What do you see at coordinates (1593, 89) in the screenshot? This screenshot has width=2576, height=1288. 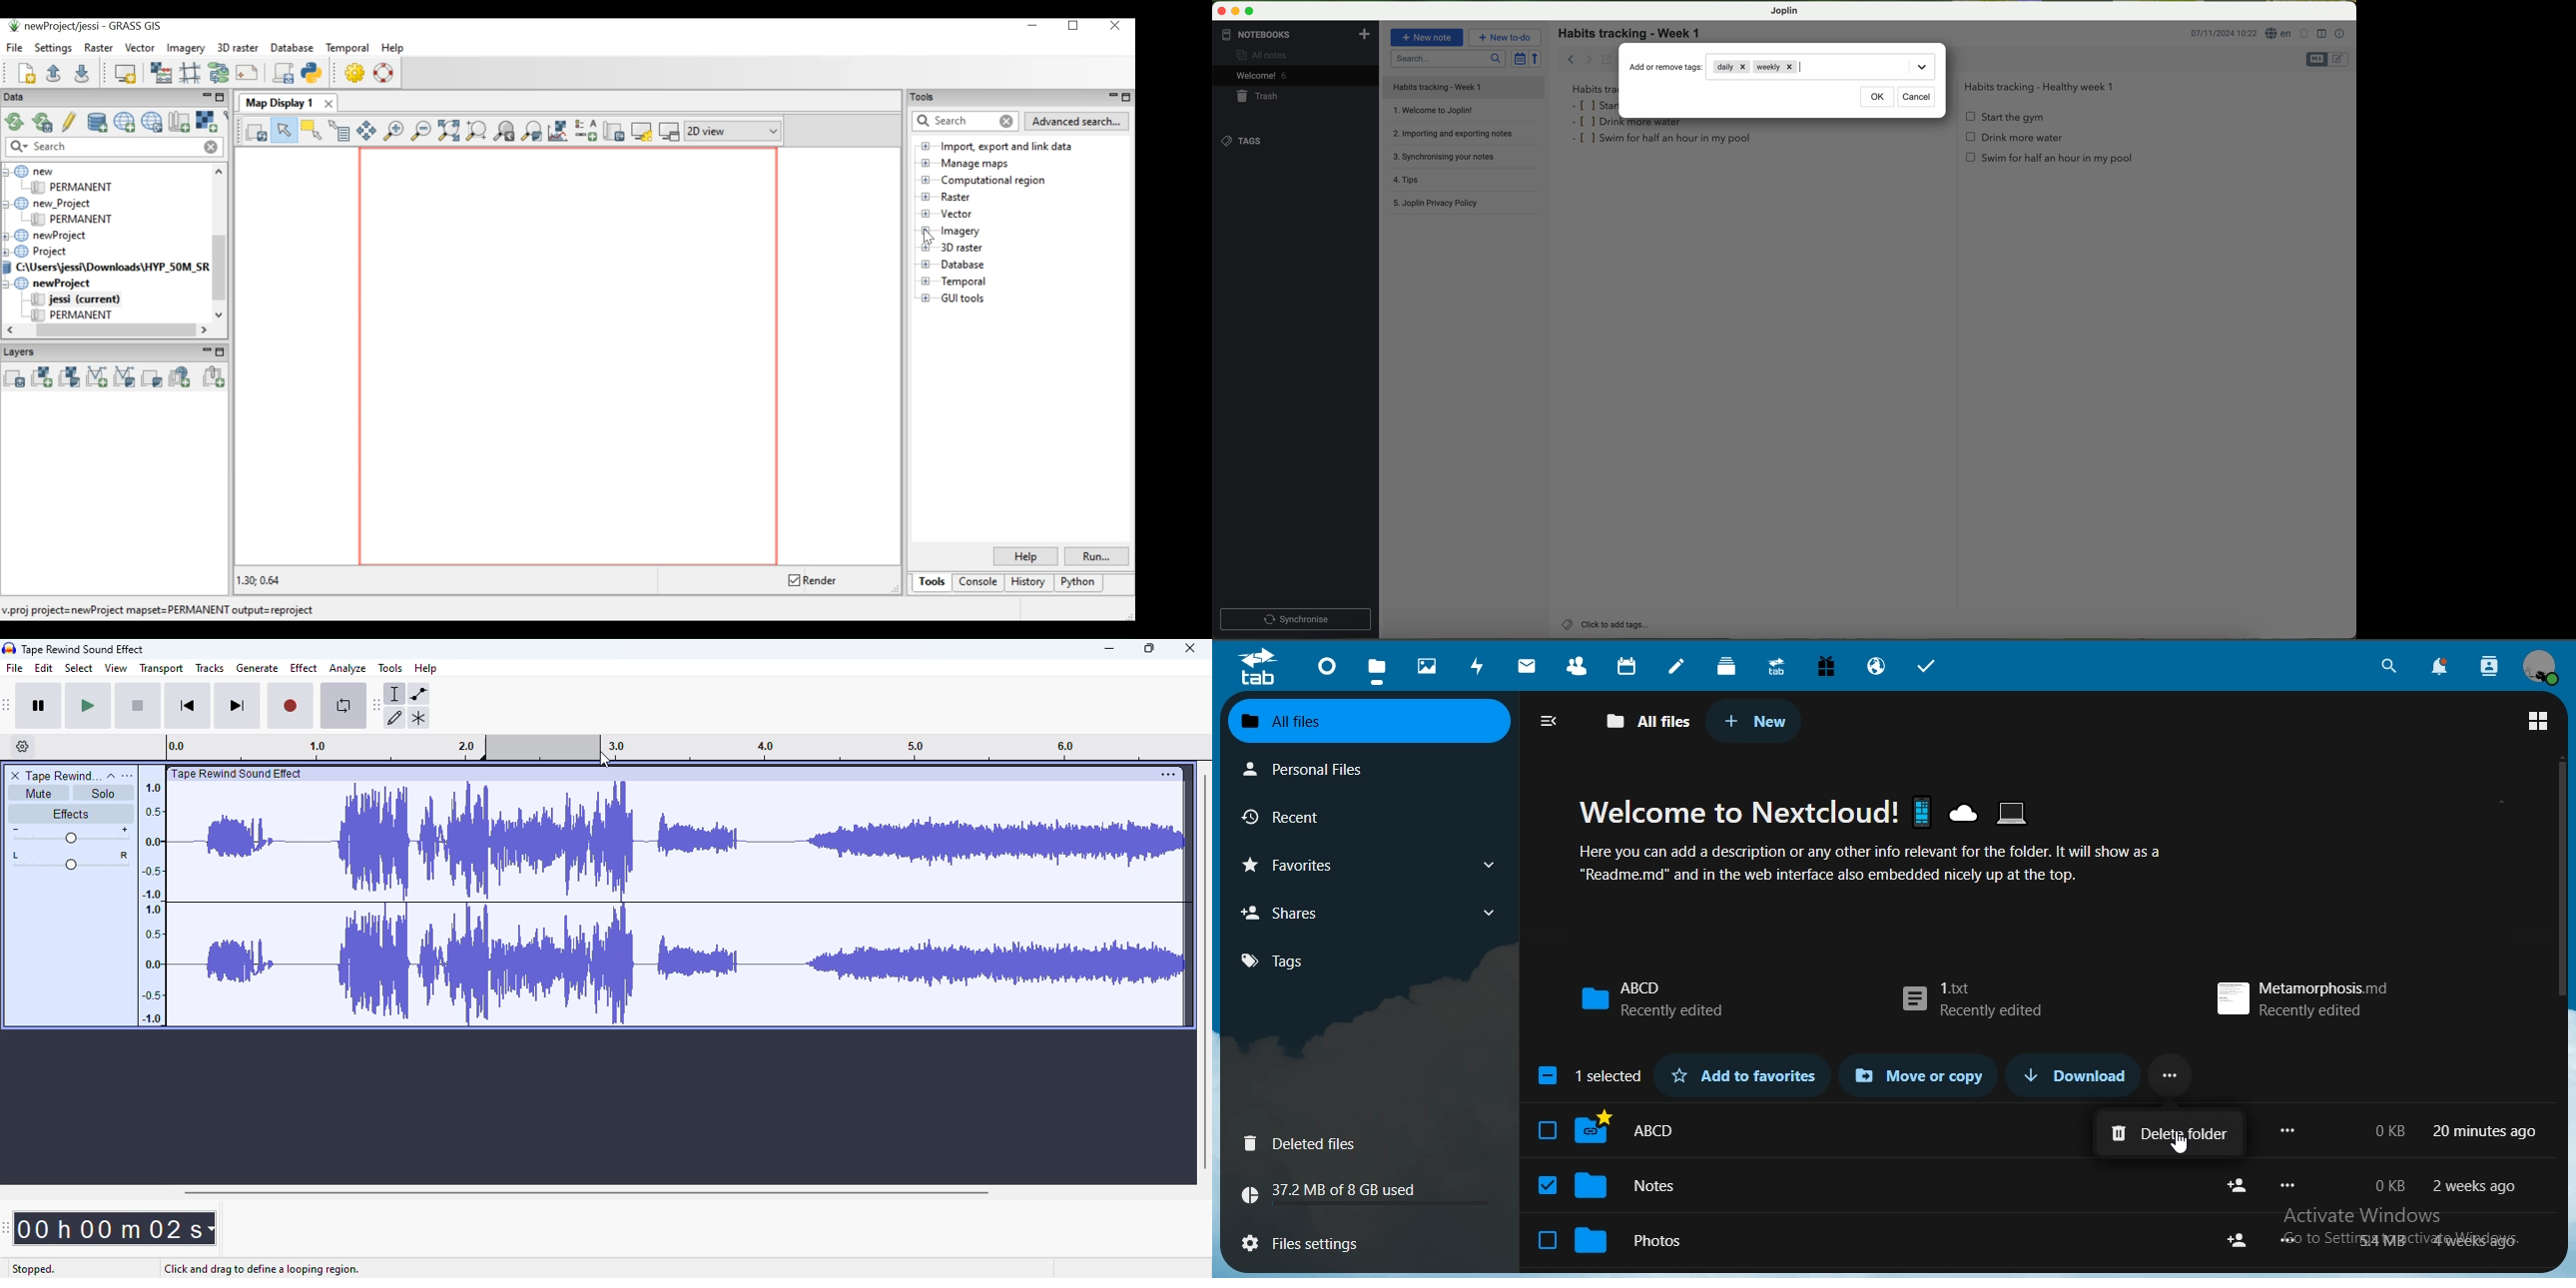 I see `habits tra` at bounding box center [1593, 89].